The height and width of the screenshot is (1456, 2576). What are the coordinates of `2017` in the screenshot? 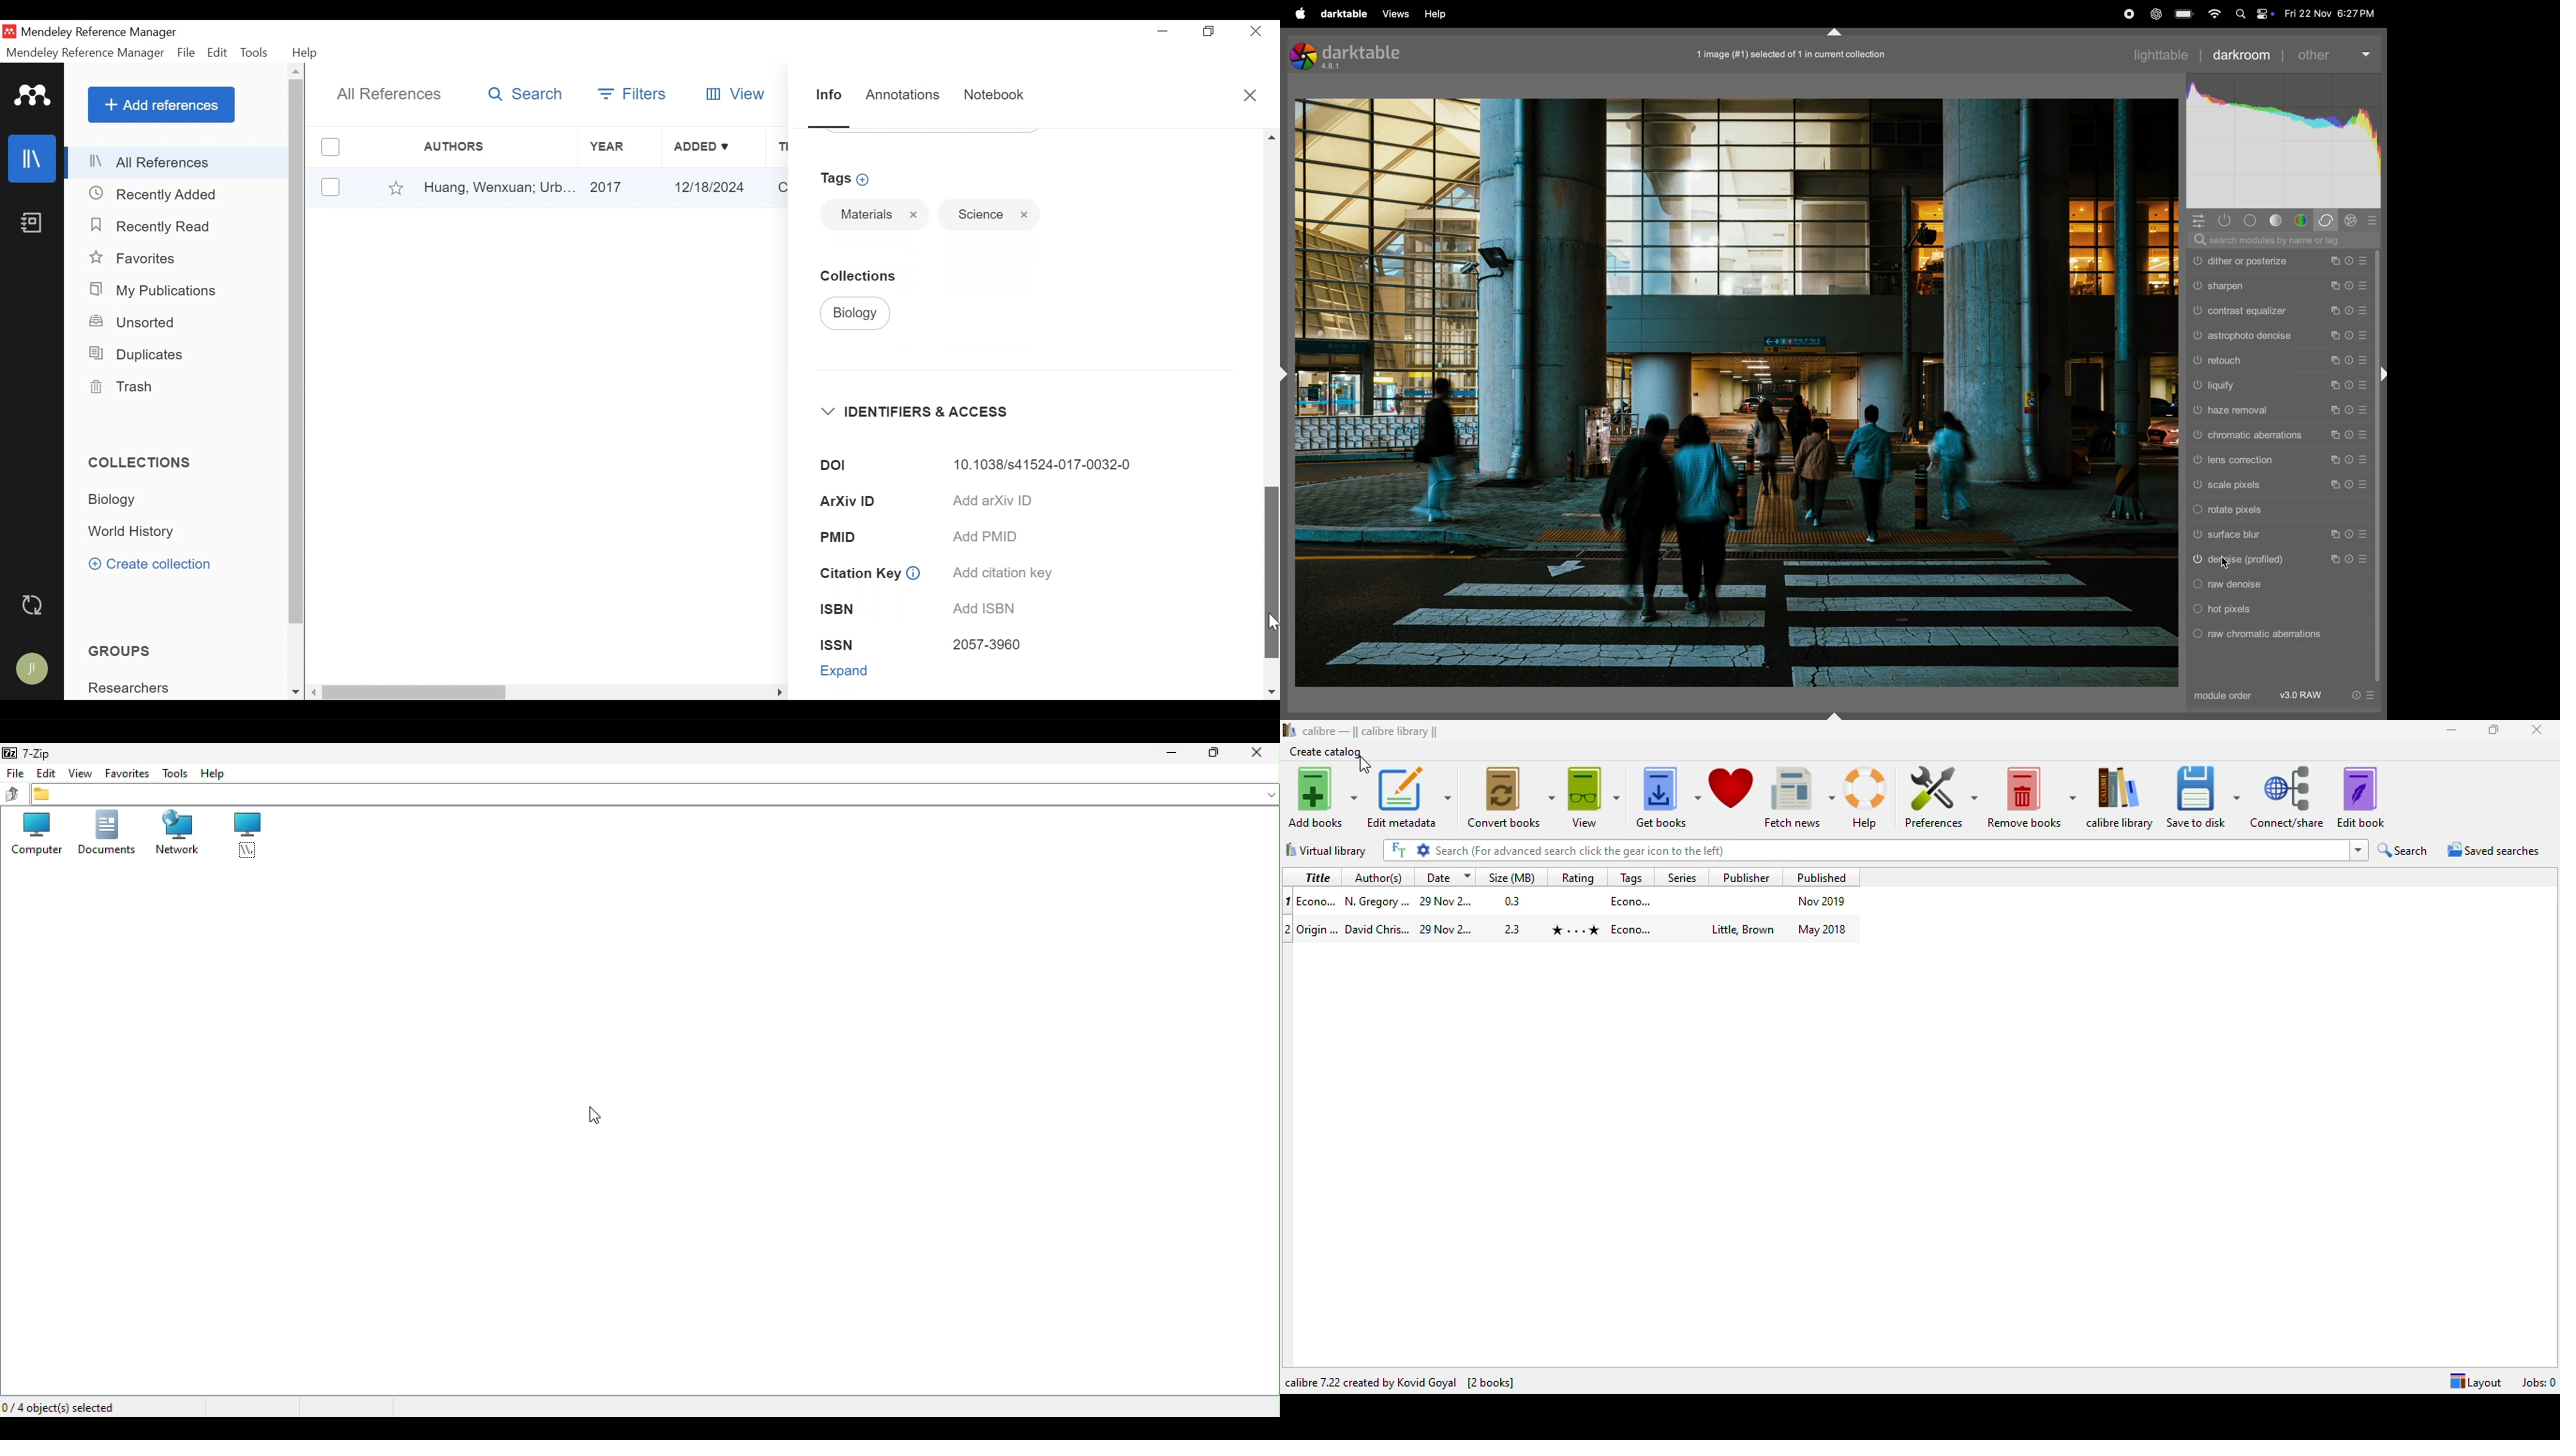 It's located at (621, 188).